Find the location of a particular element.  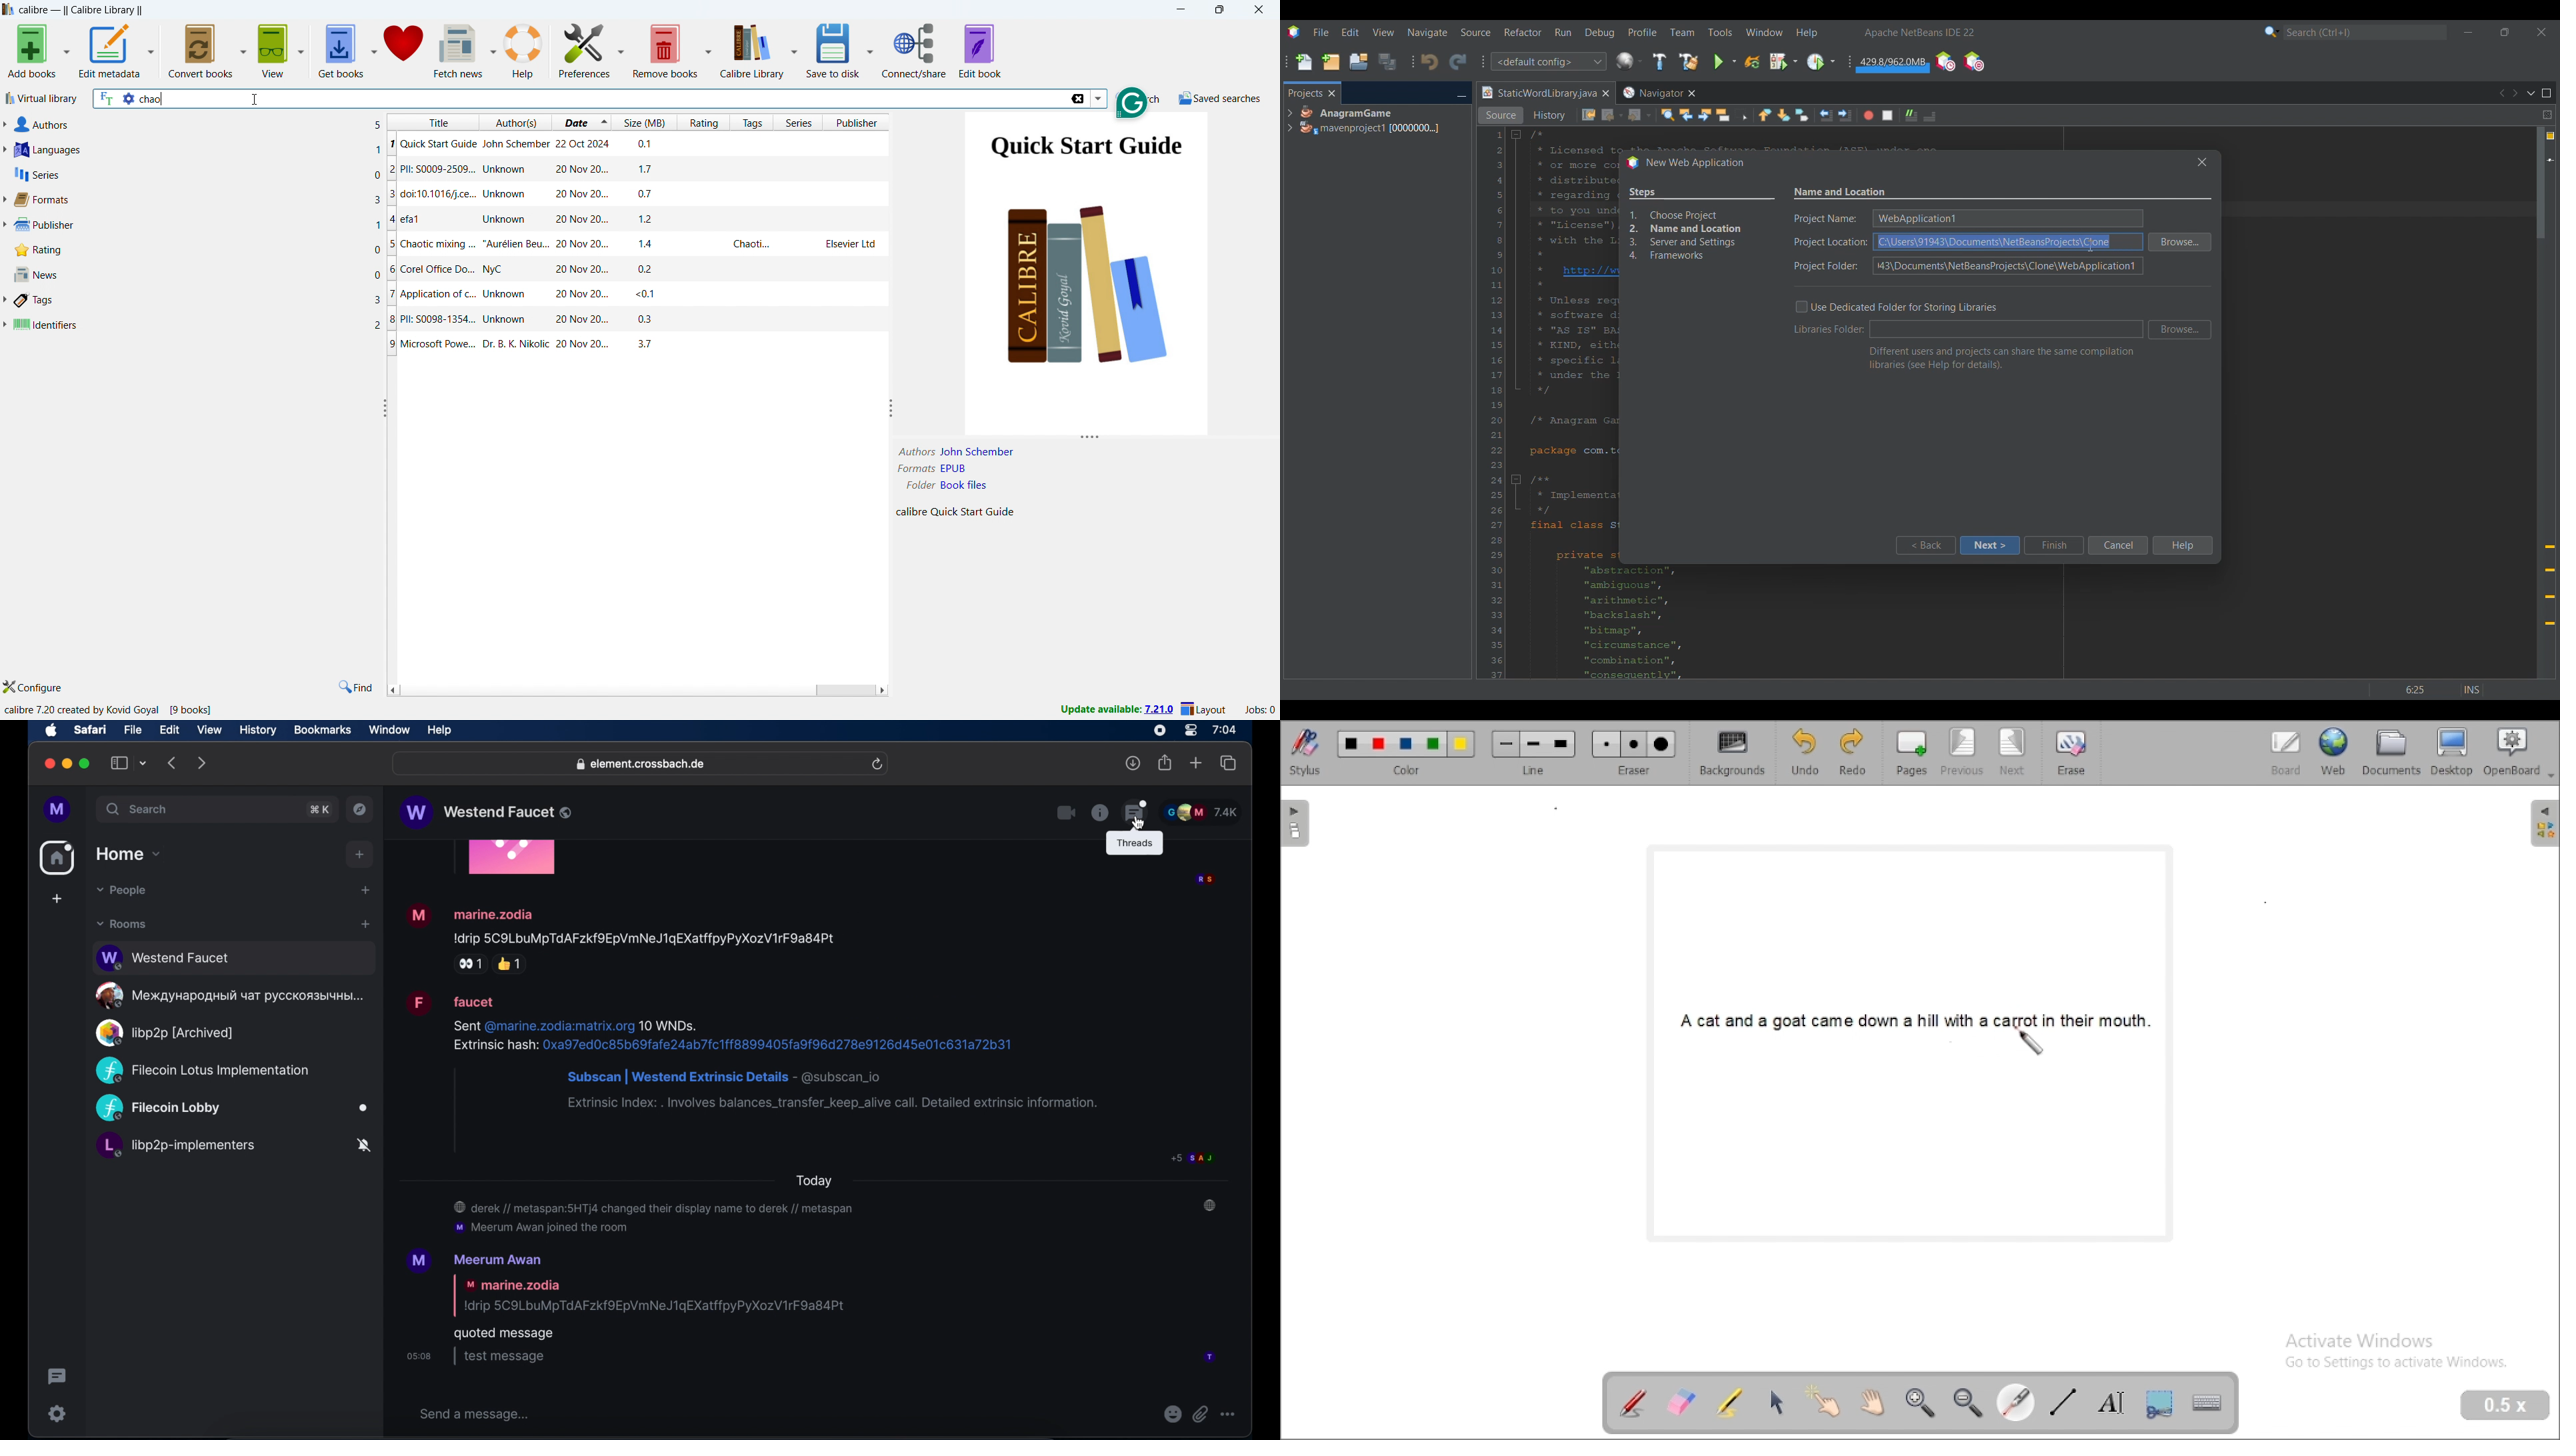

close is located at coordinates (1259, 9).